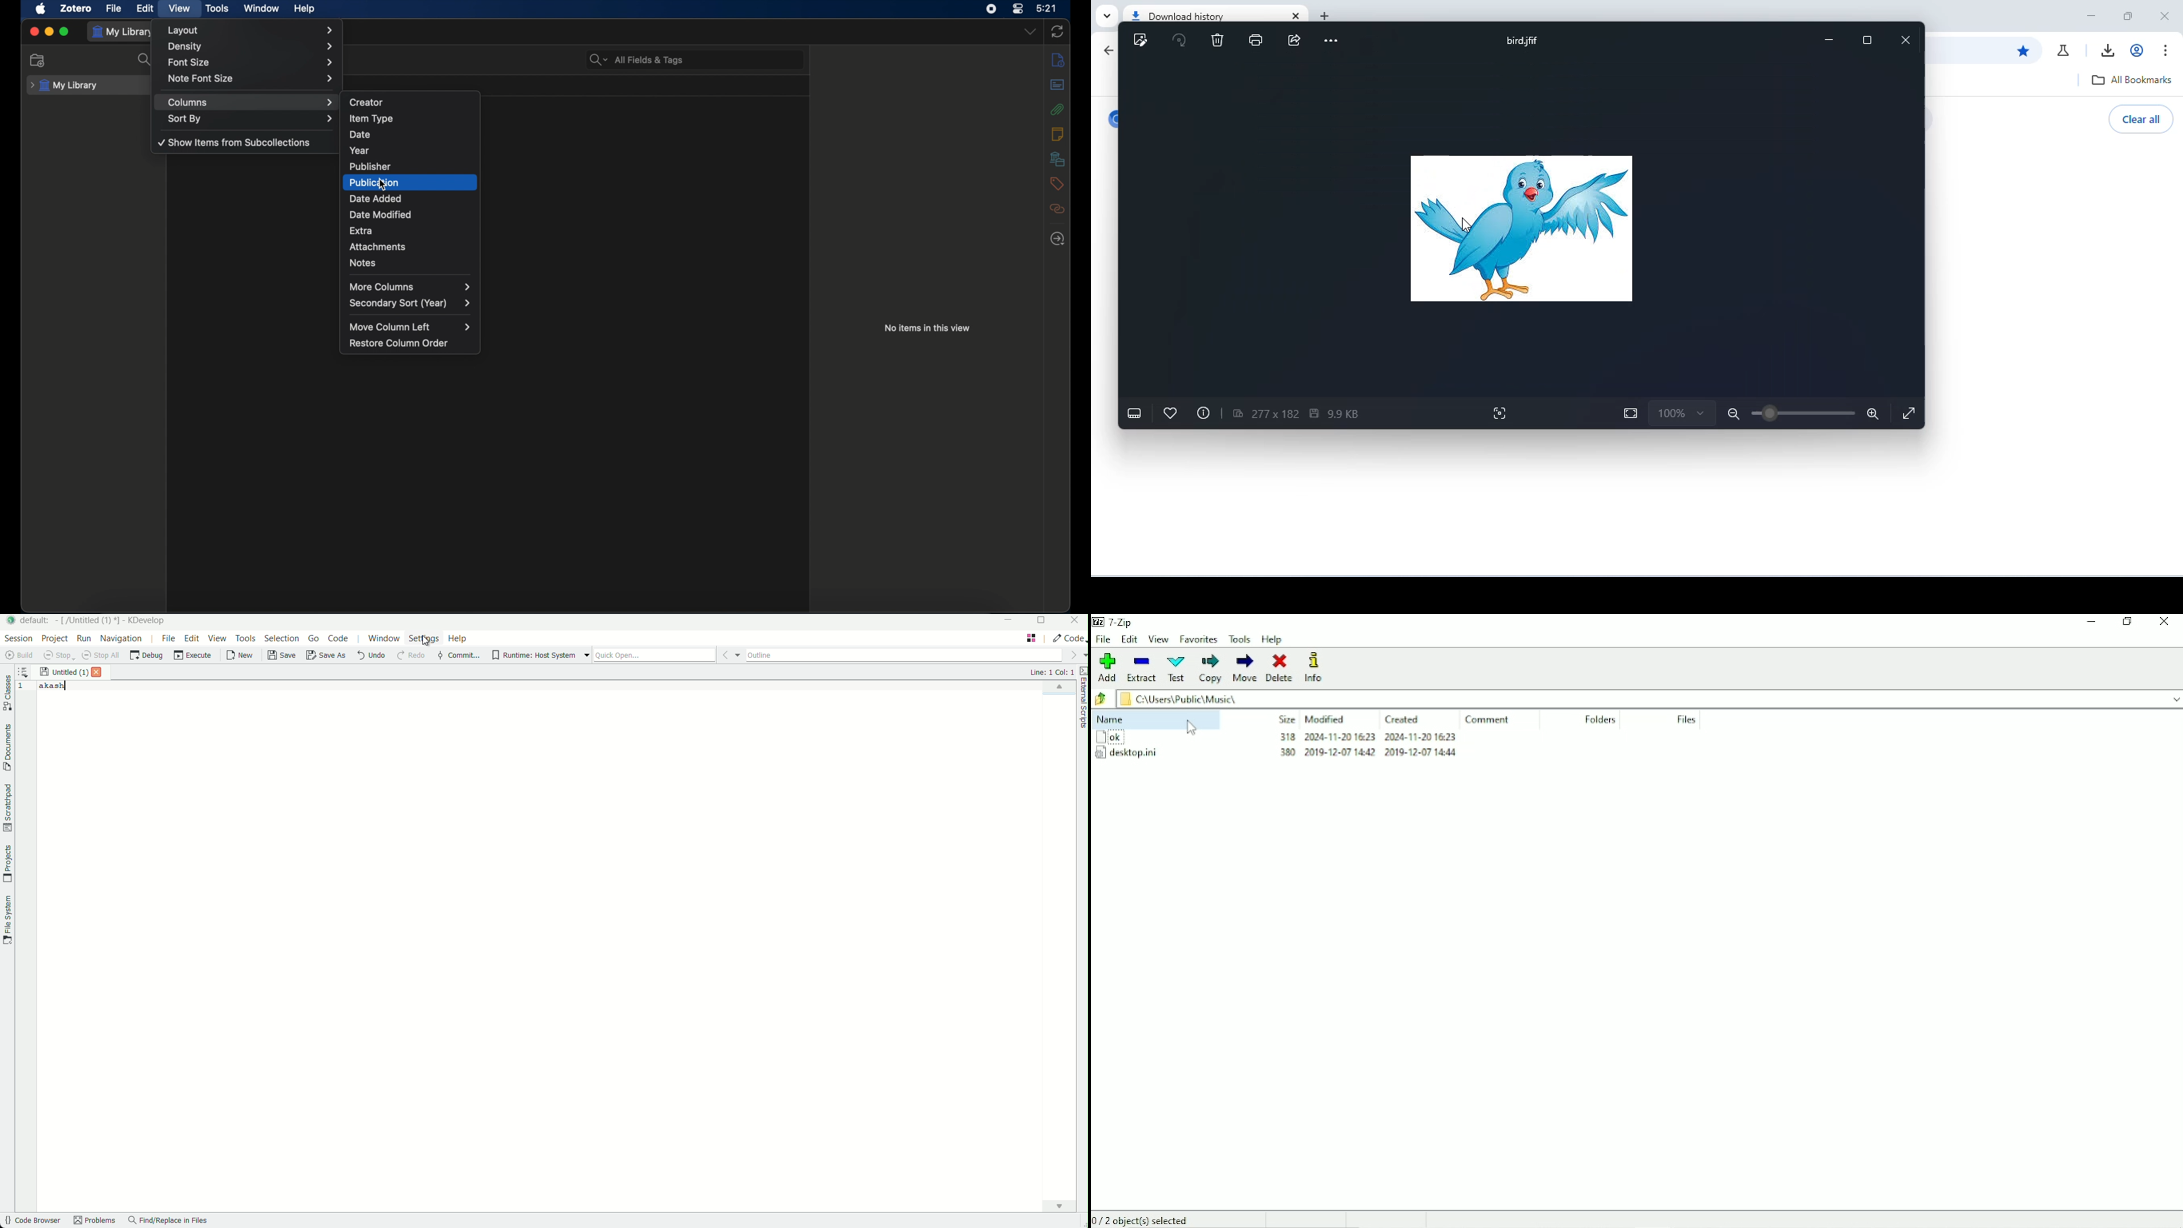 This screenshot has height=1232, width=2184. I want to click on layout, so click(252, 30).